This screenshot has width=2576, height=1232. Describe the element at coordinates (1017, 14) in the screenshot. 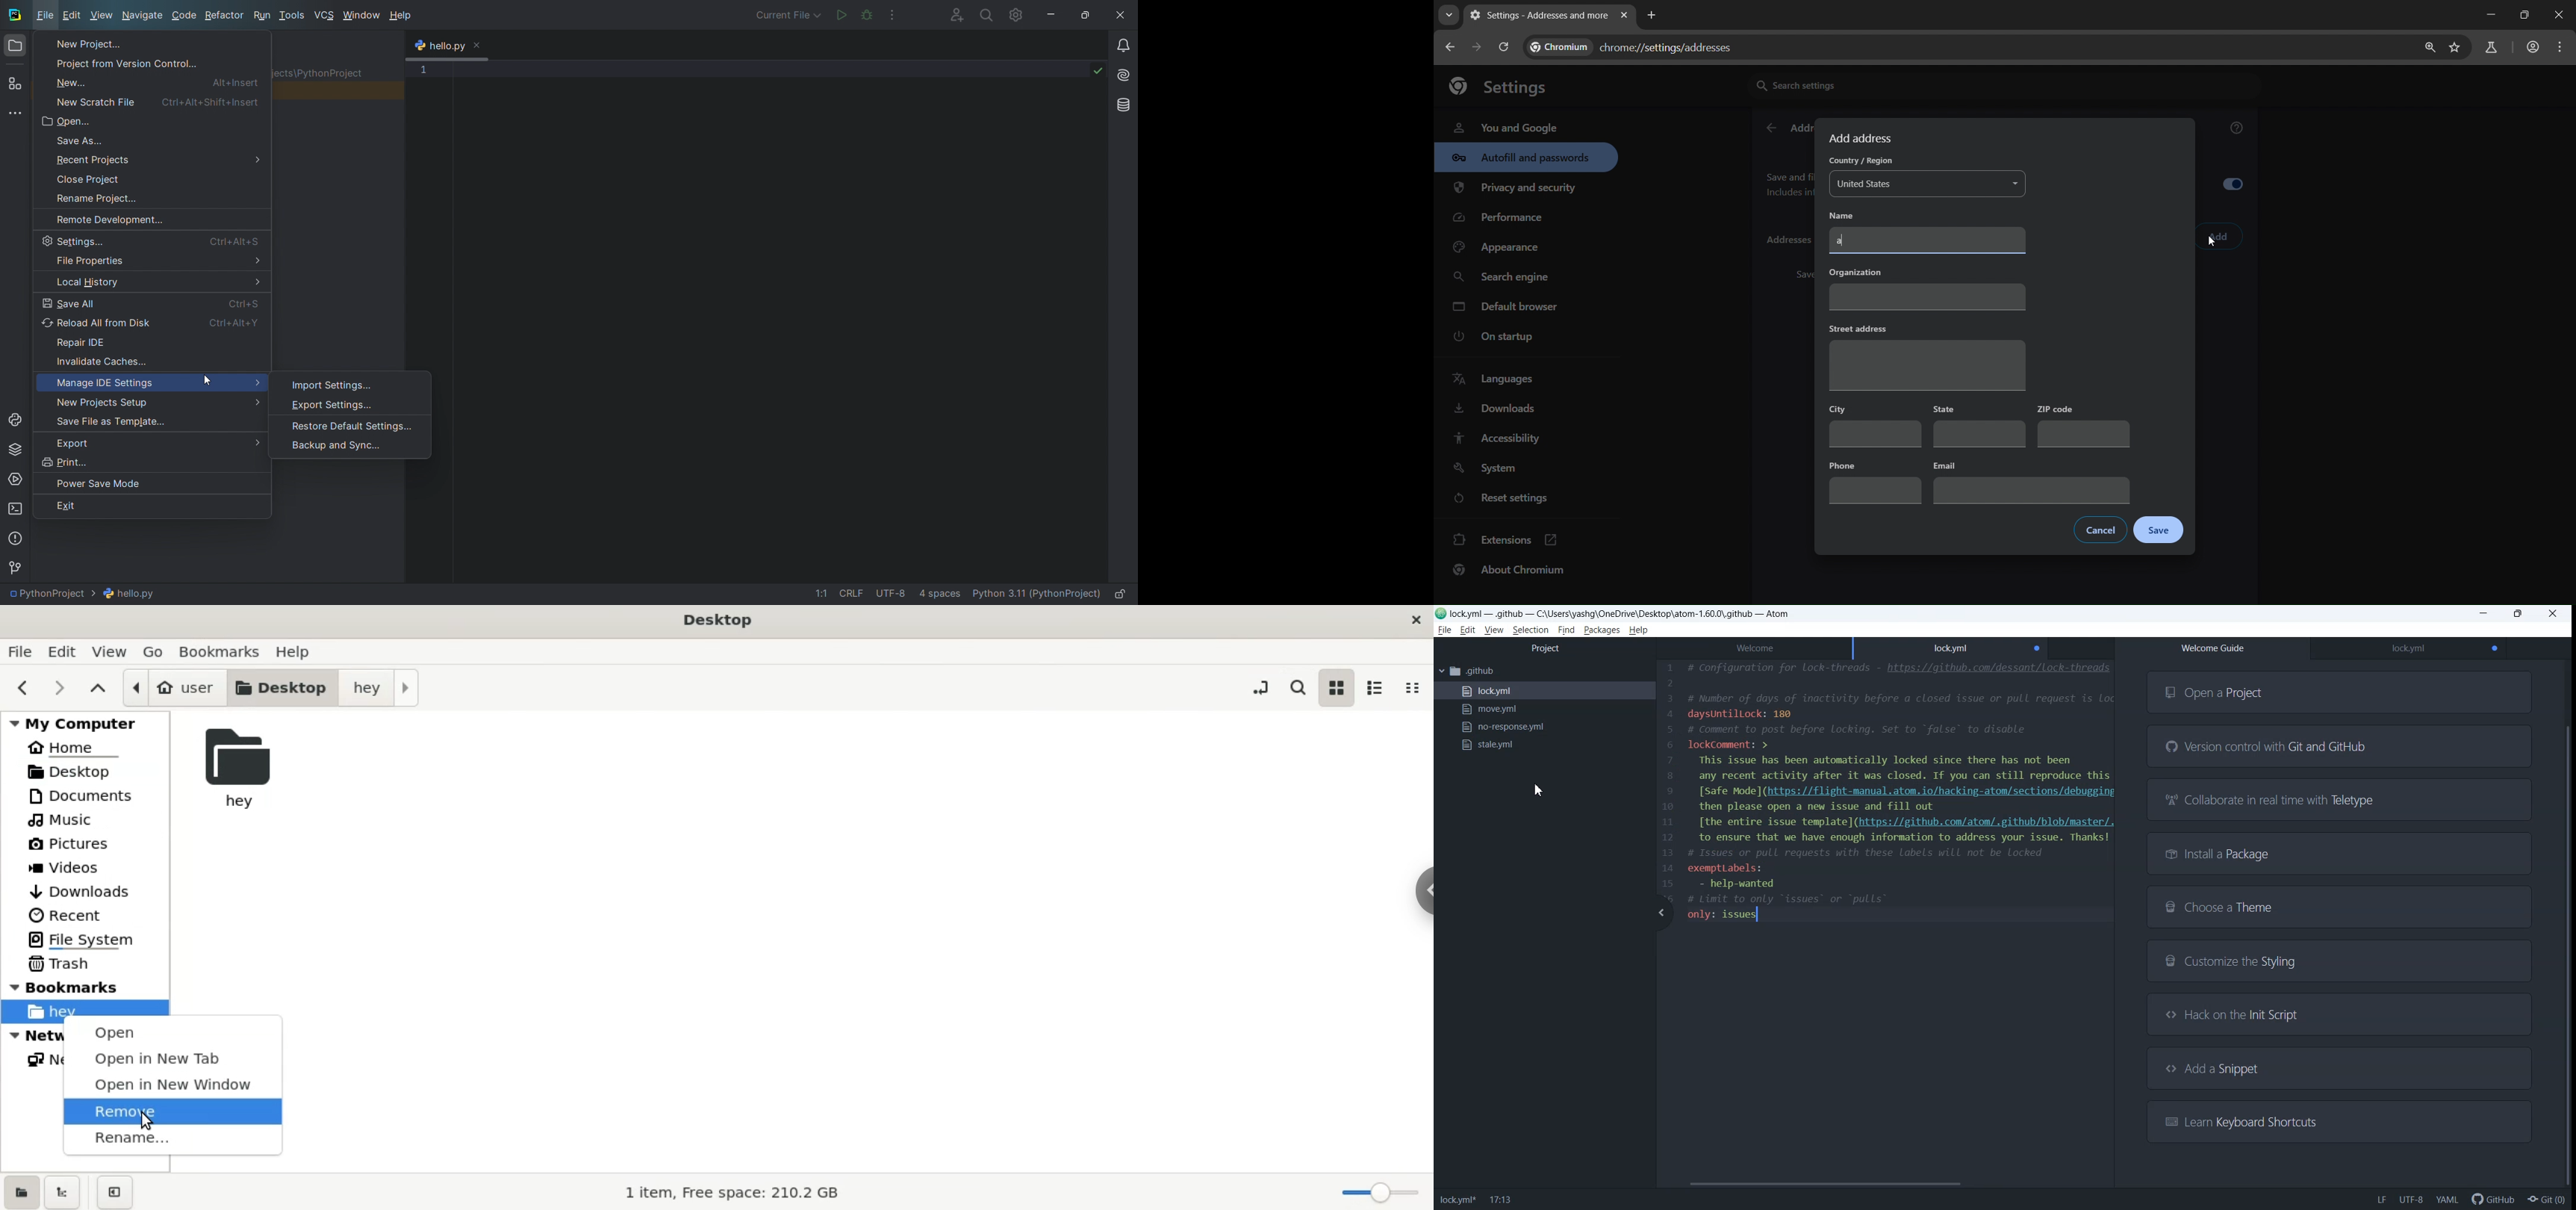

I see `settings` at that location.